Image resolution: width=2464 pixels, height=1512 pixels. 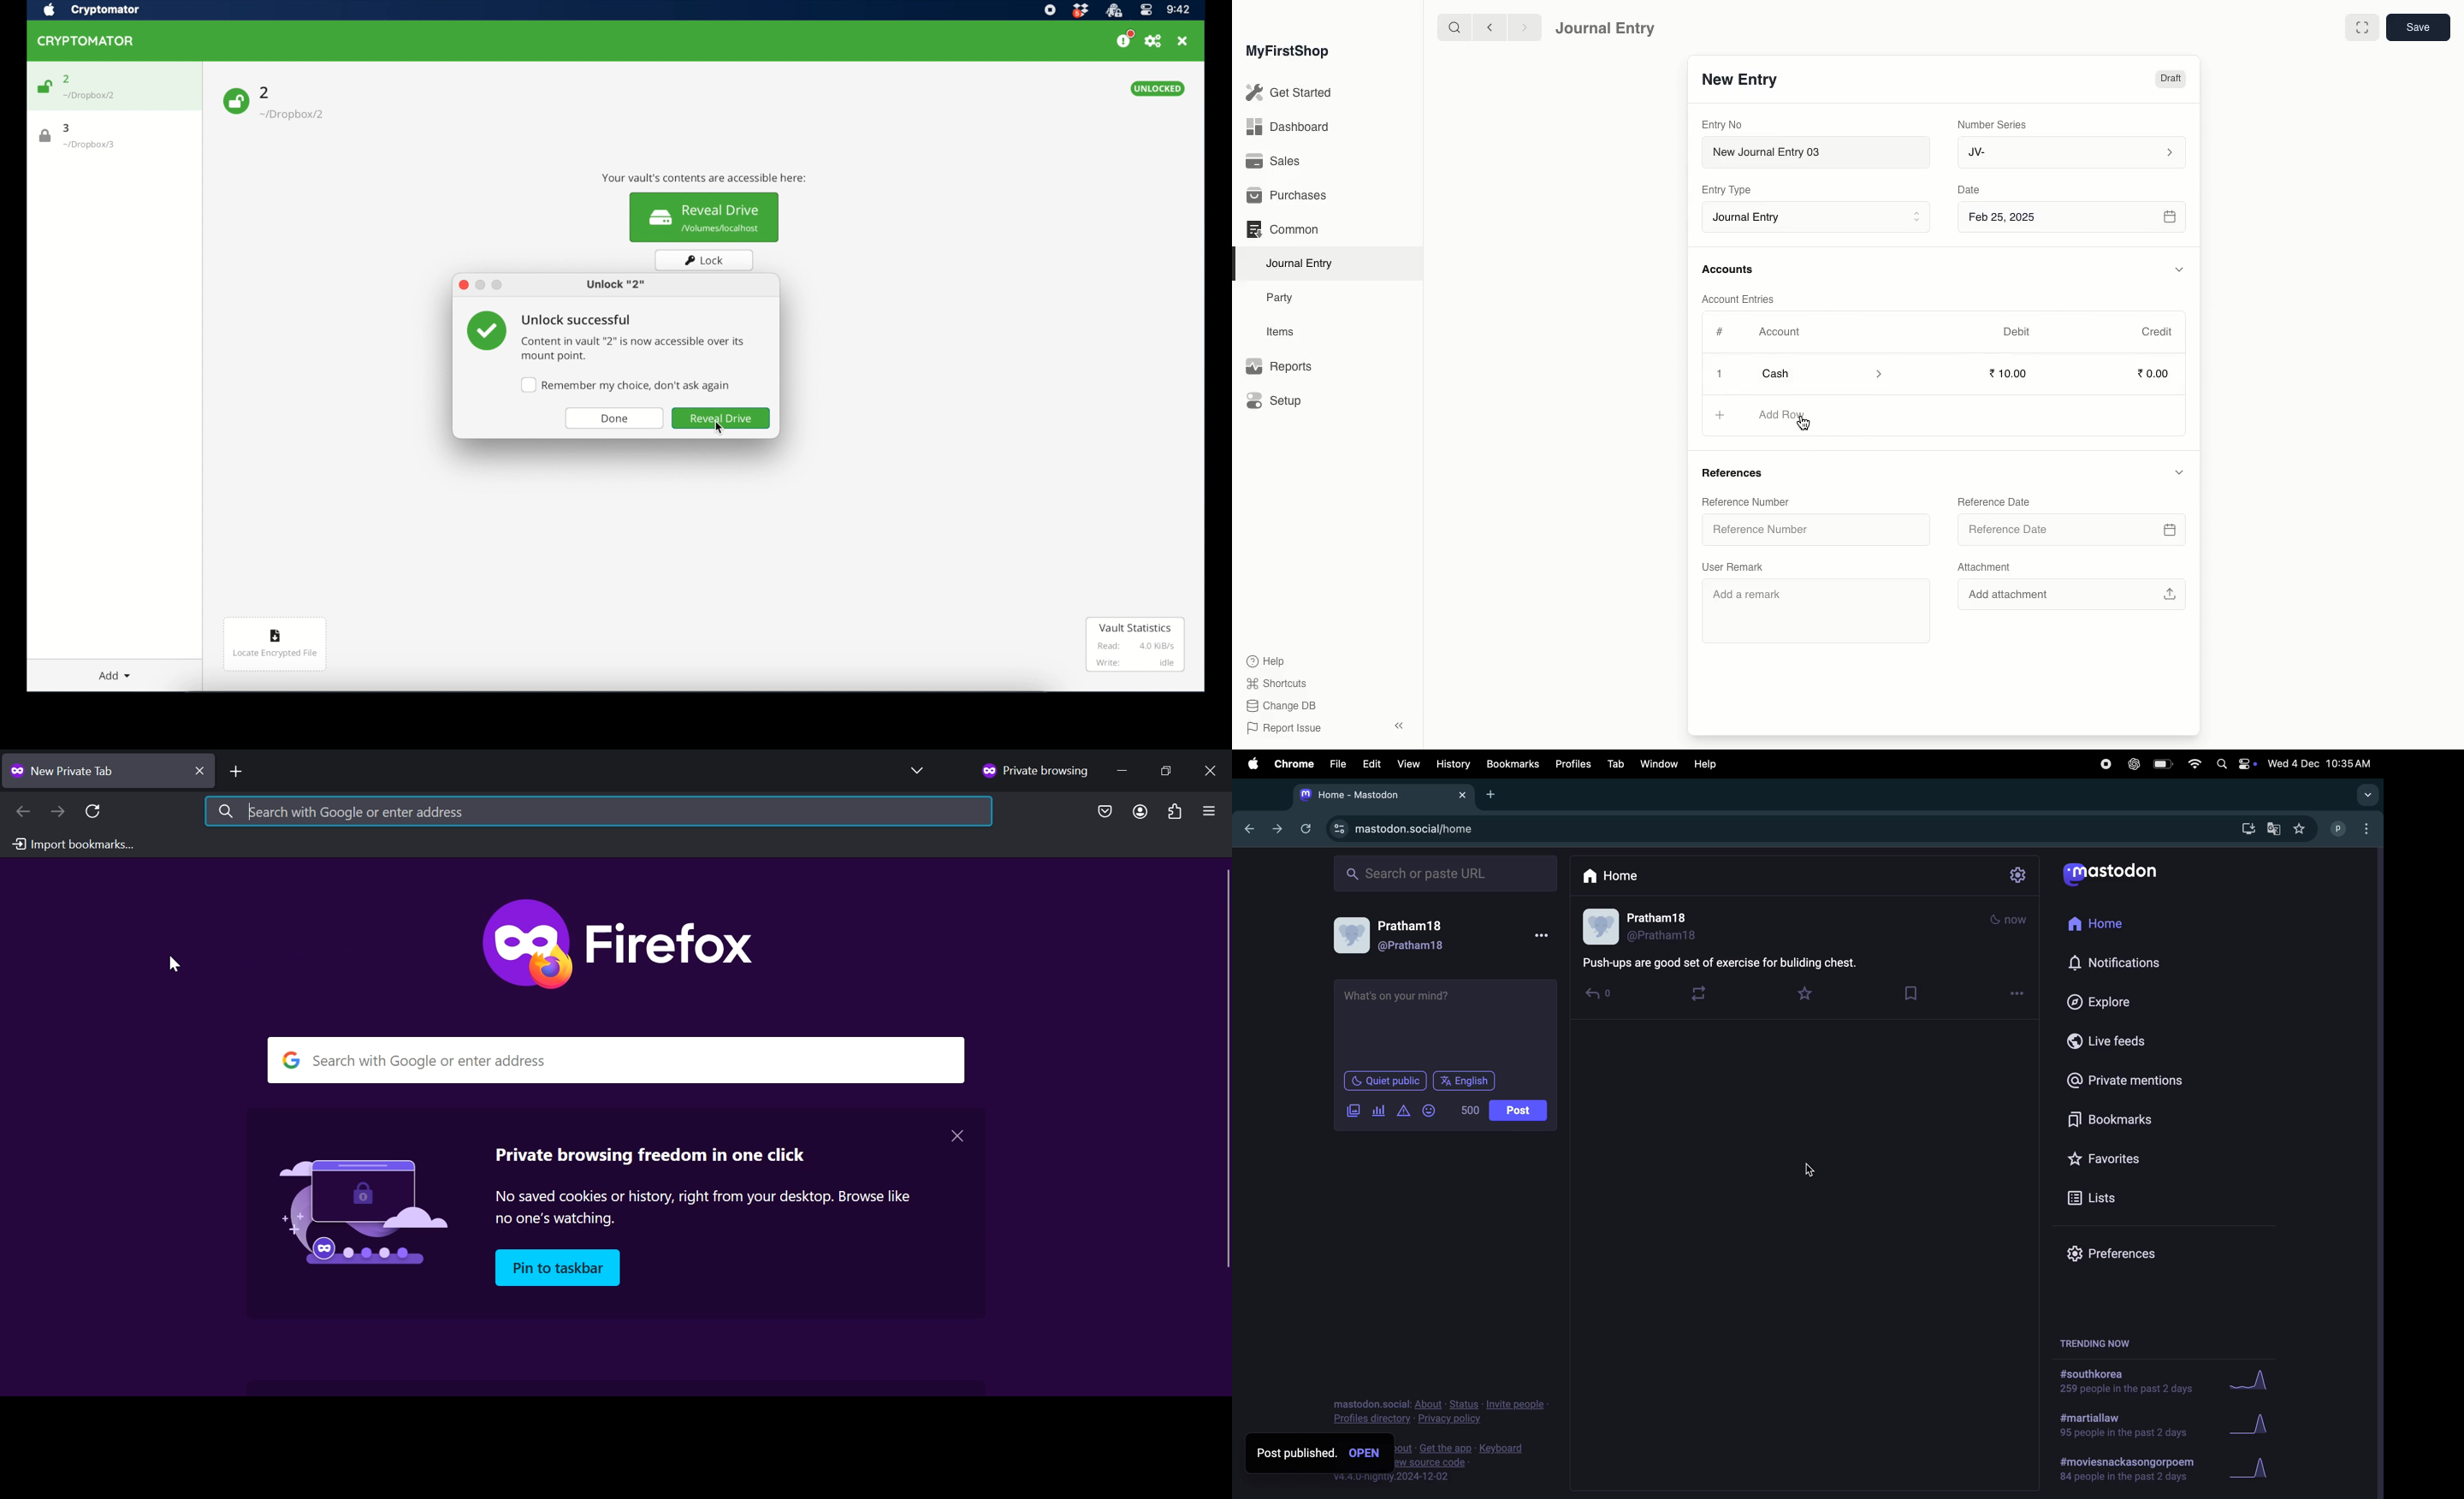 I want to click on Reference Date, so click(x=1996, y=501).